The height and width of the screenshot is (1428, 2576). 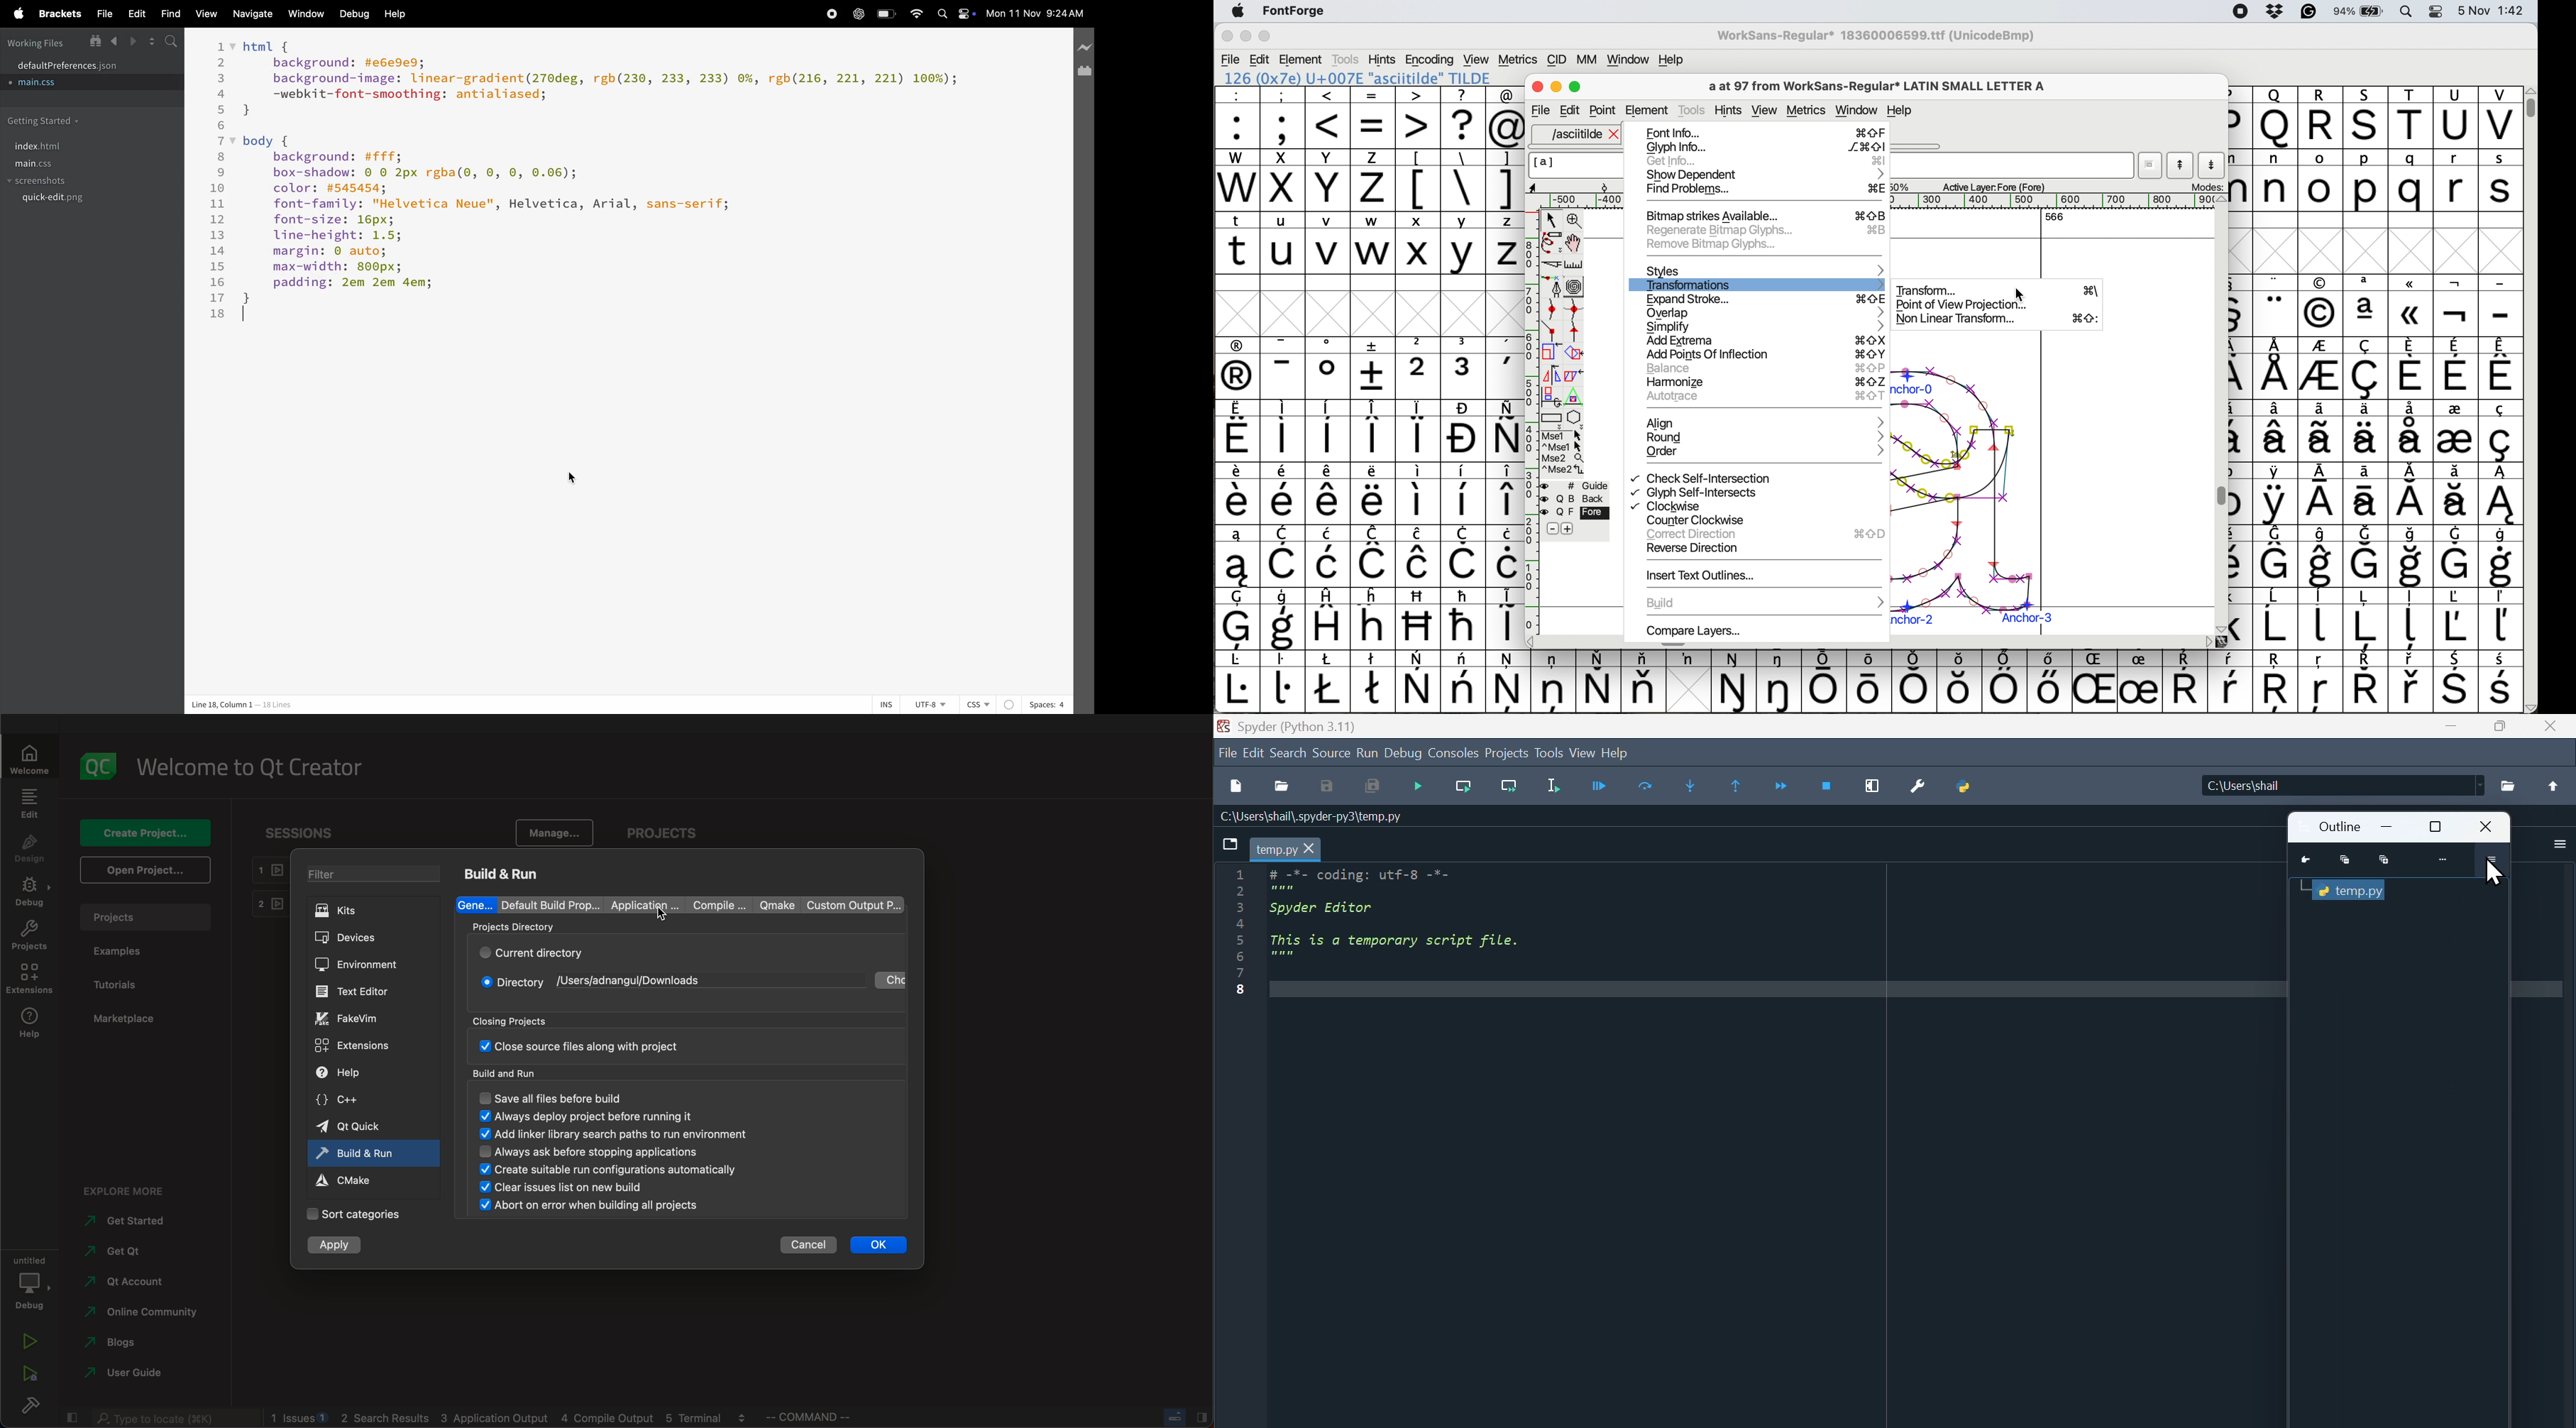 I want to click on symbol, so click(x=2275, y=494).